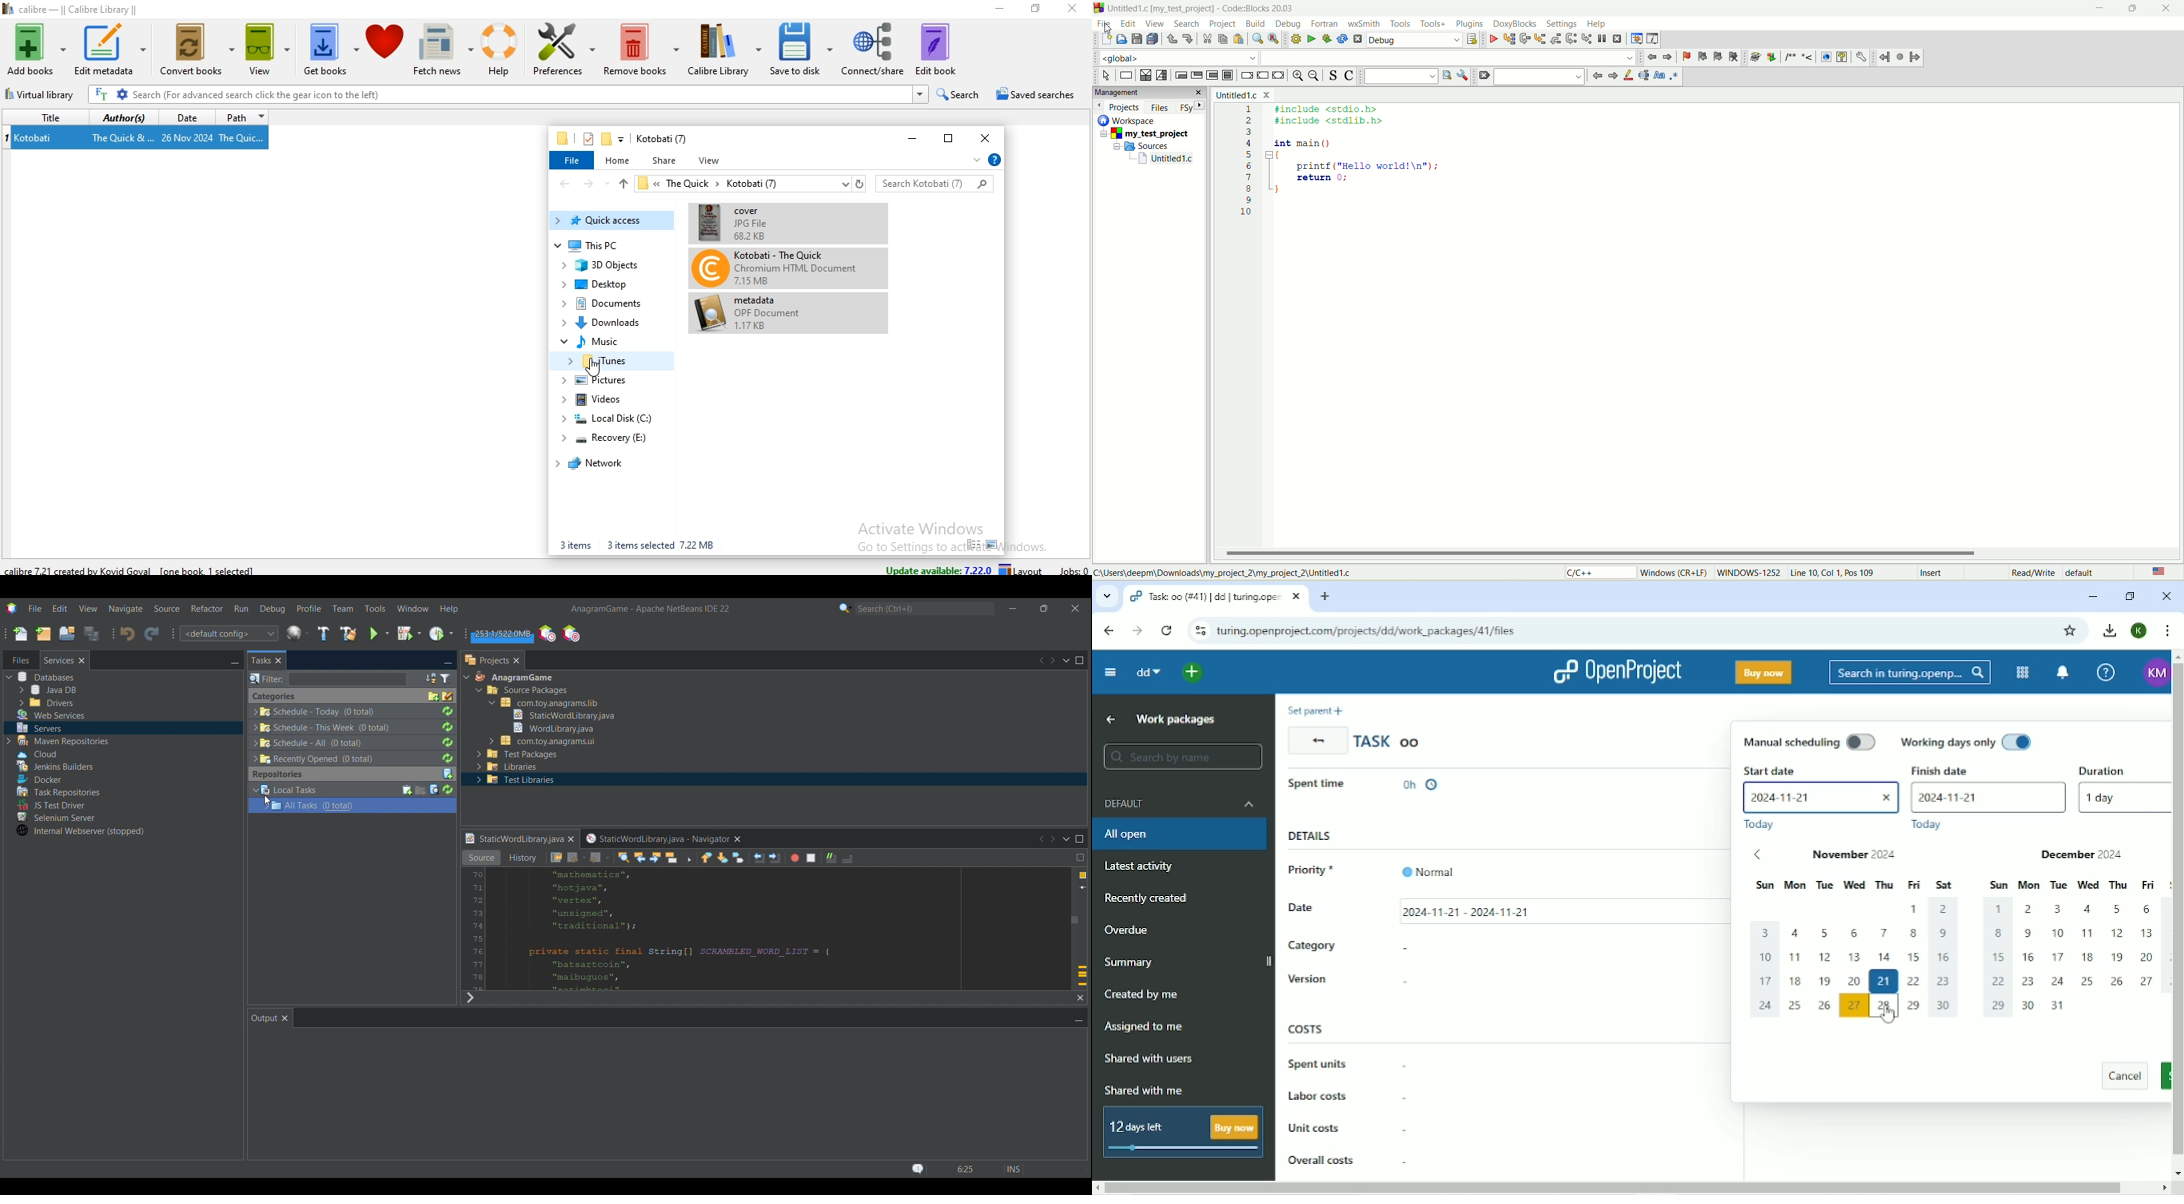  What do you see at coordinates (1261, 75) in the screenshot?
I see `continue instruction` at bounding box center [1261, 75].